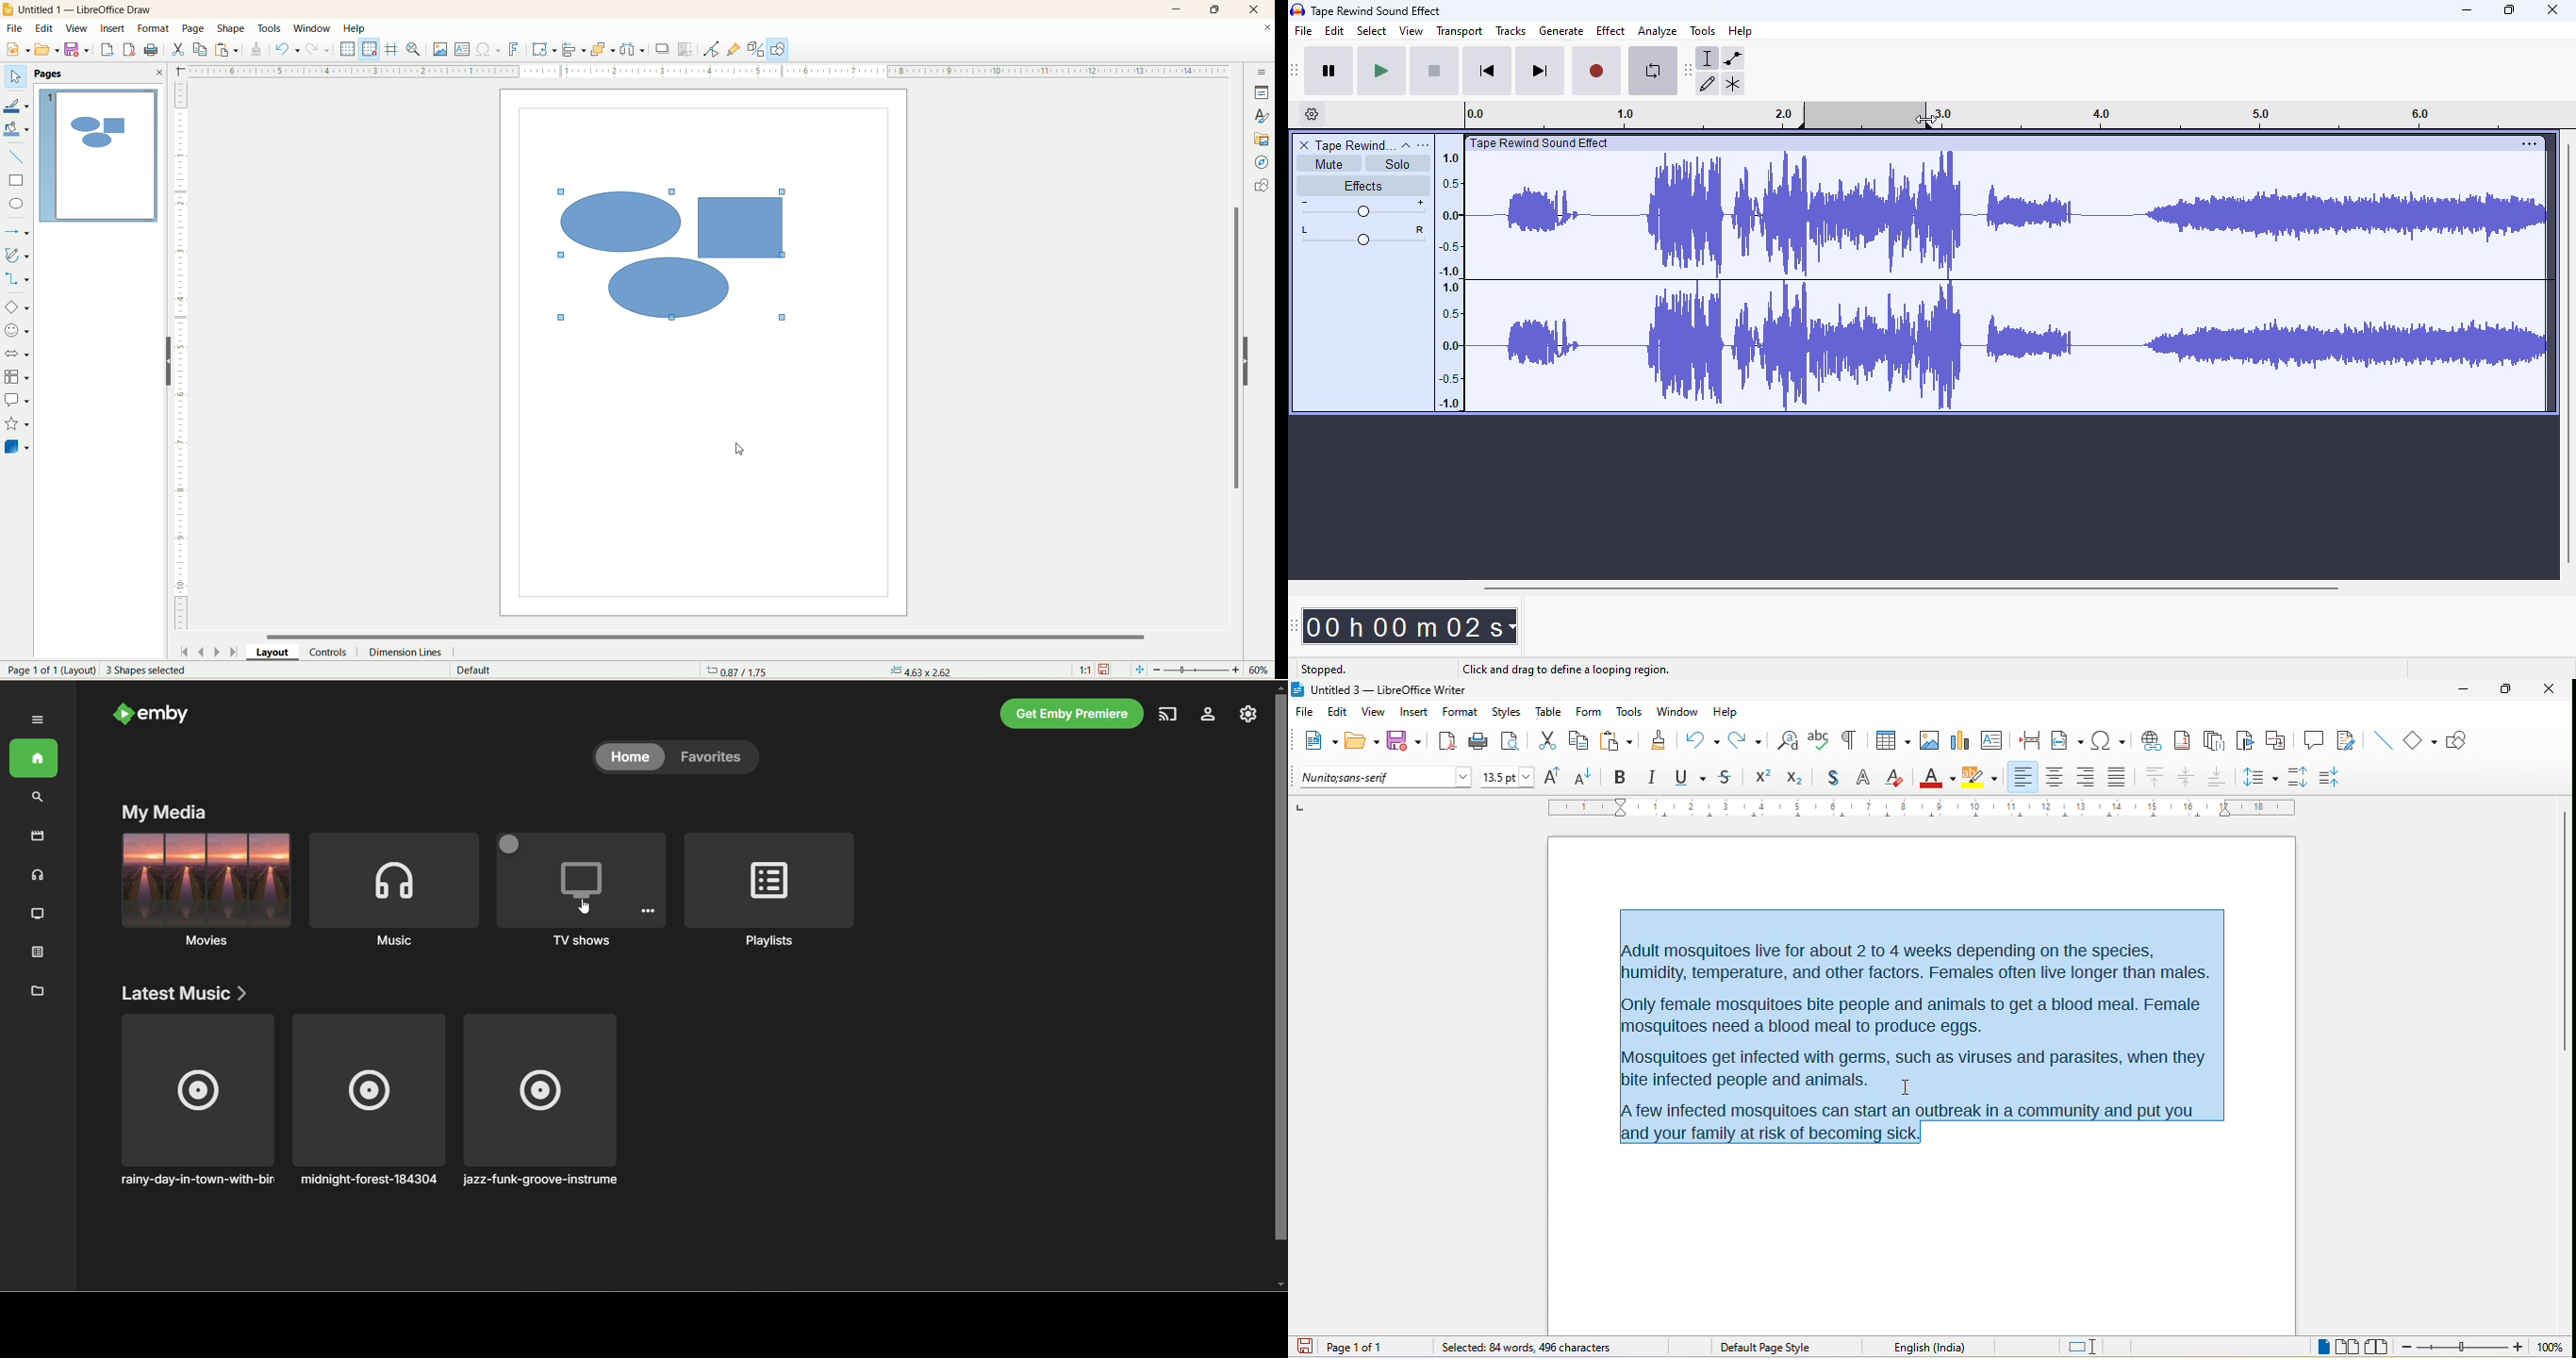 This screenshot has width=2576, height=1372. Describe the element at coordinates (270, 28) in the screenshot. I see `tools` at that location.